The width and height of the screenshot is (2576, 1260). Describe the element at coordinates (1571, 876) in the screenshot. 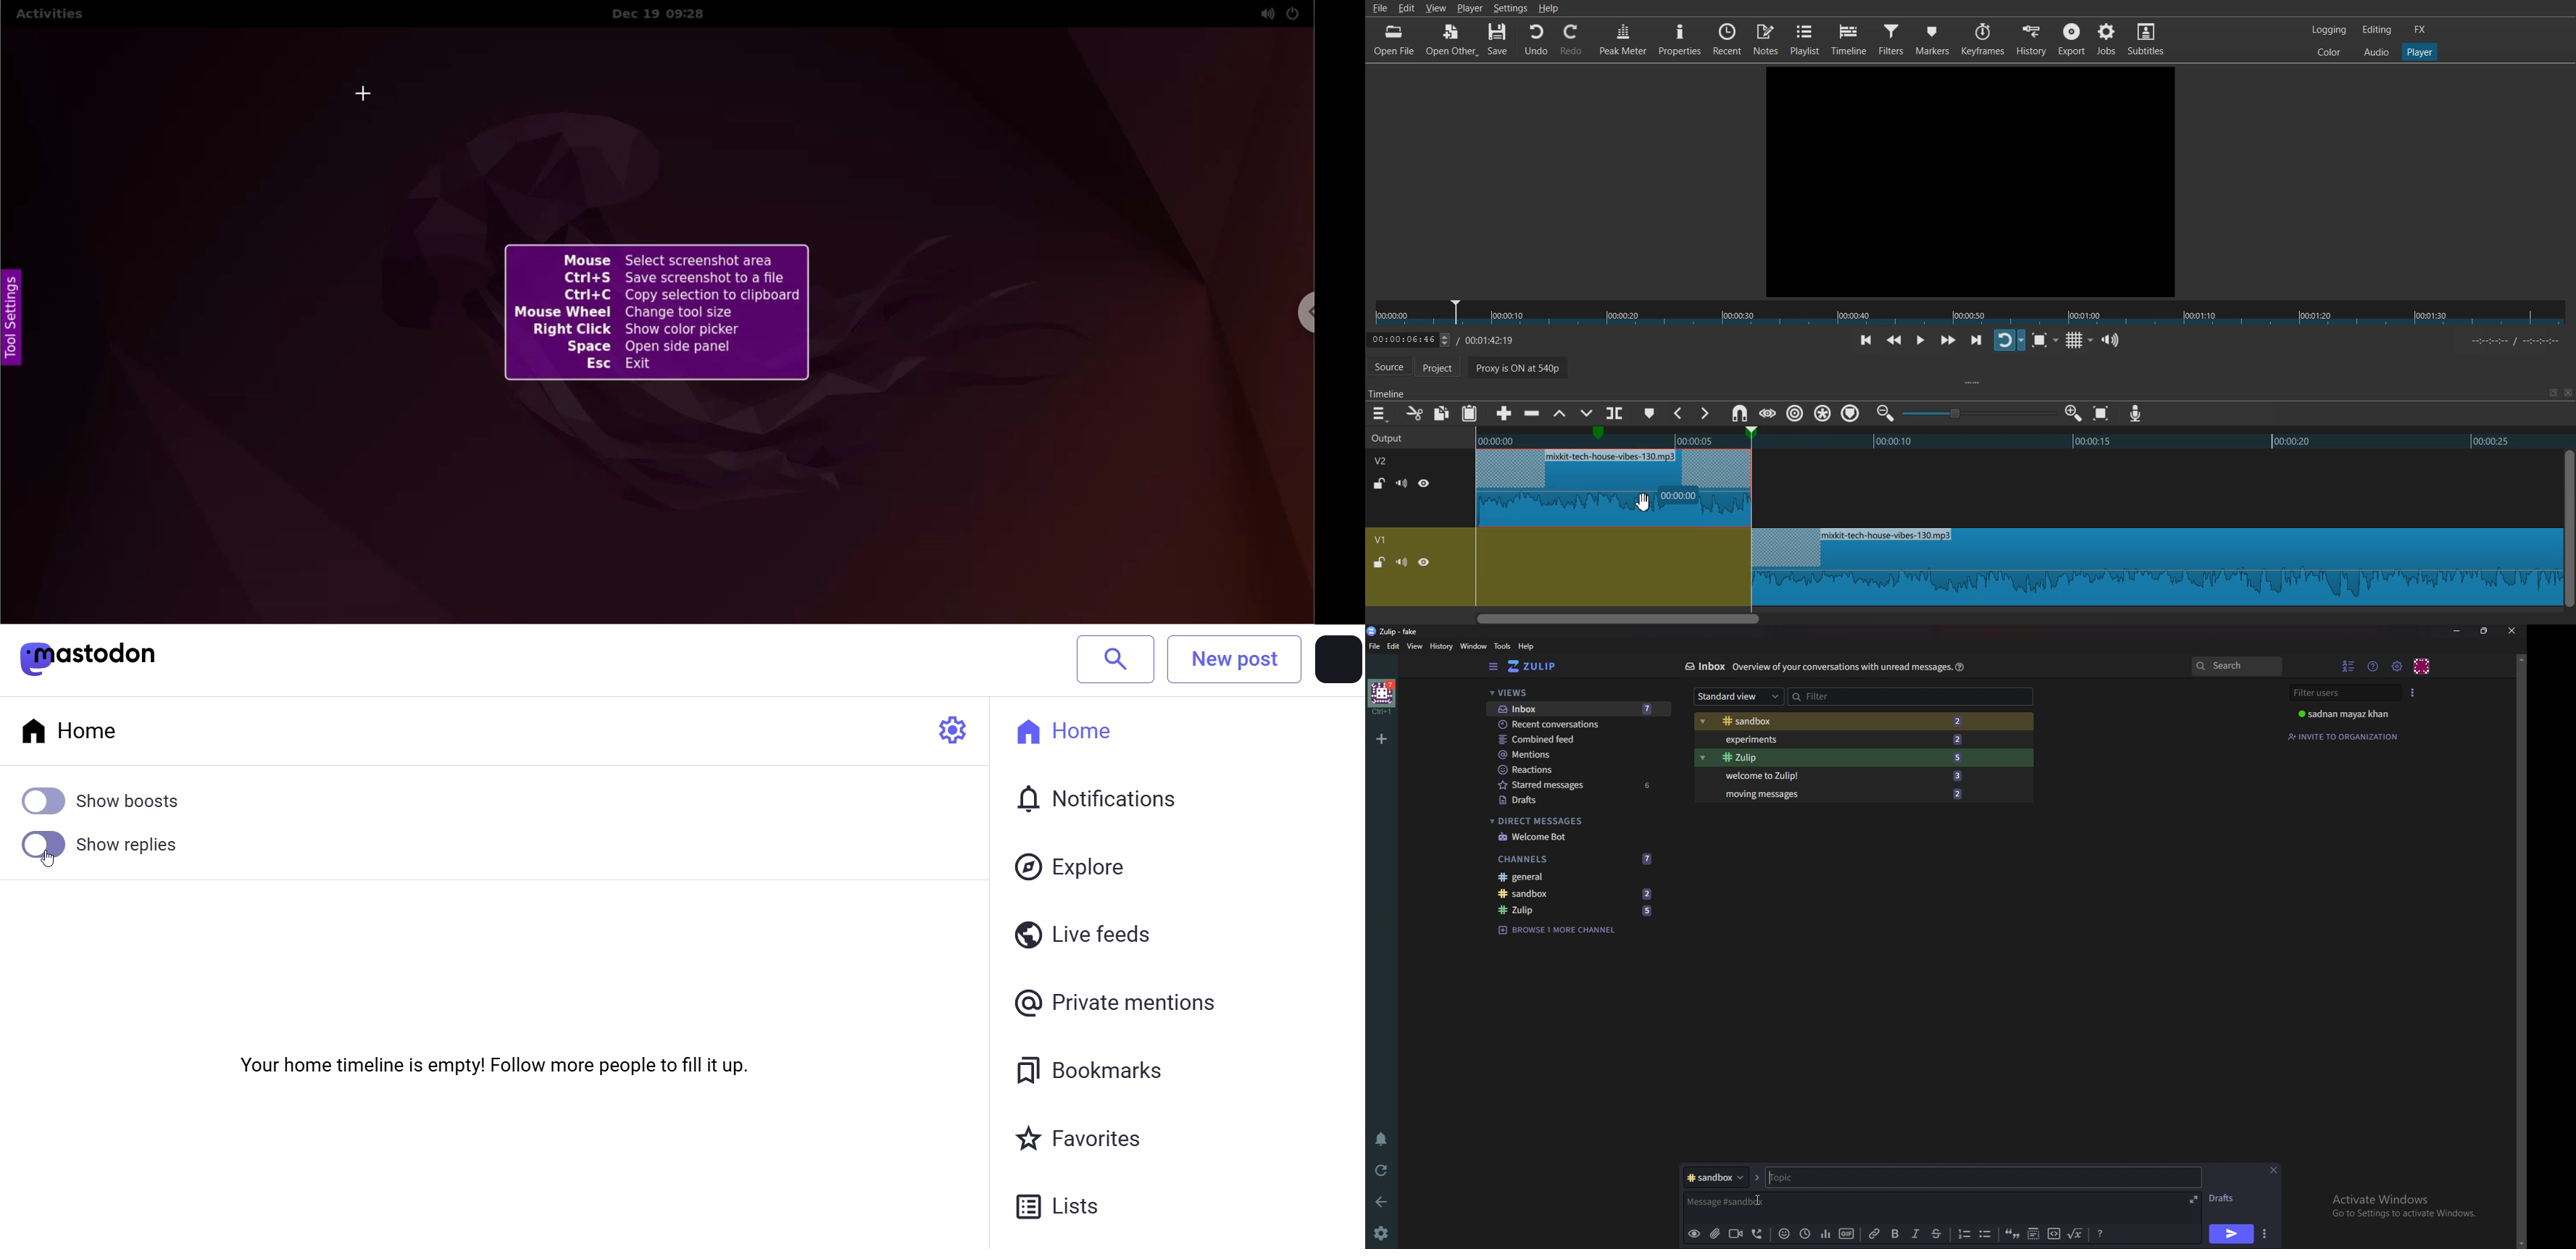

I see `General` at that location.